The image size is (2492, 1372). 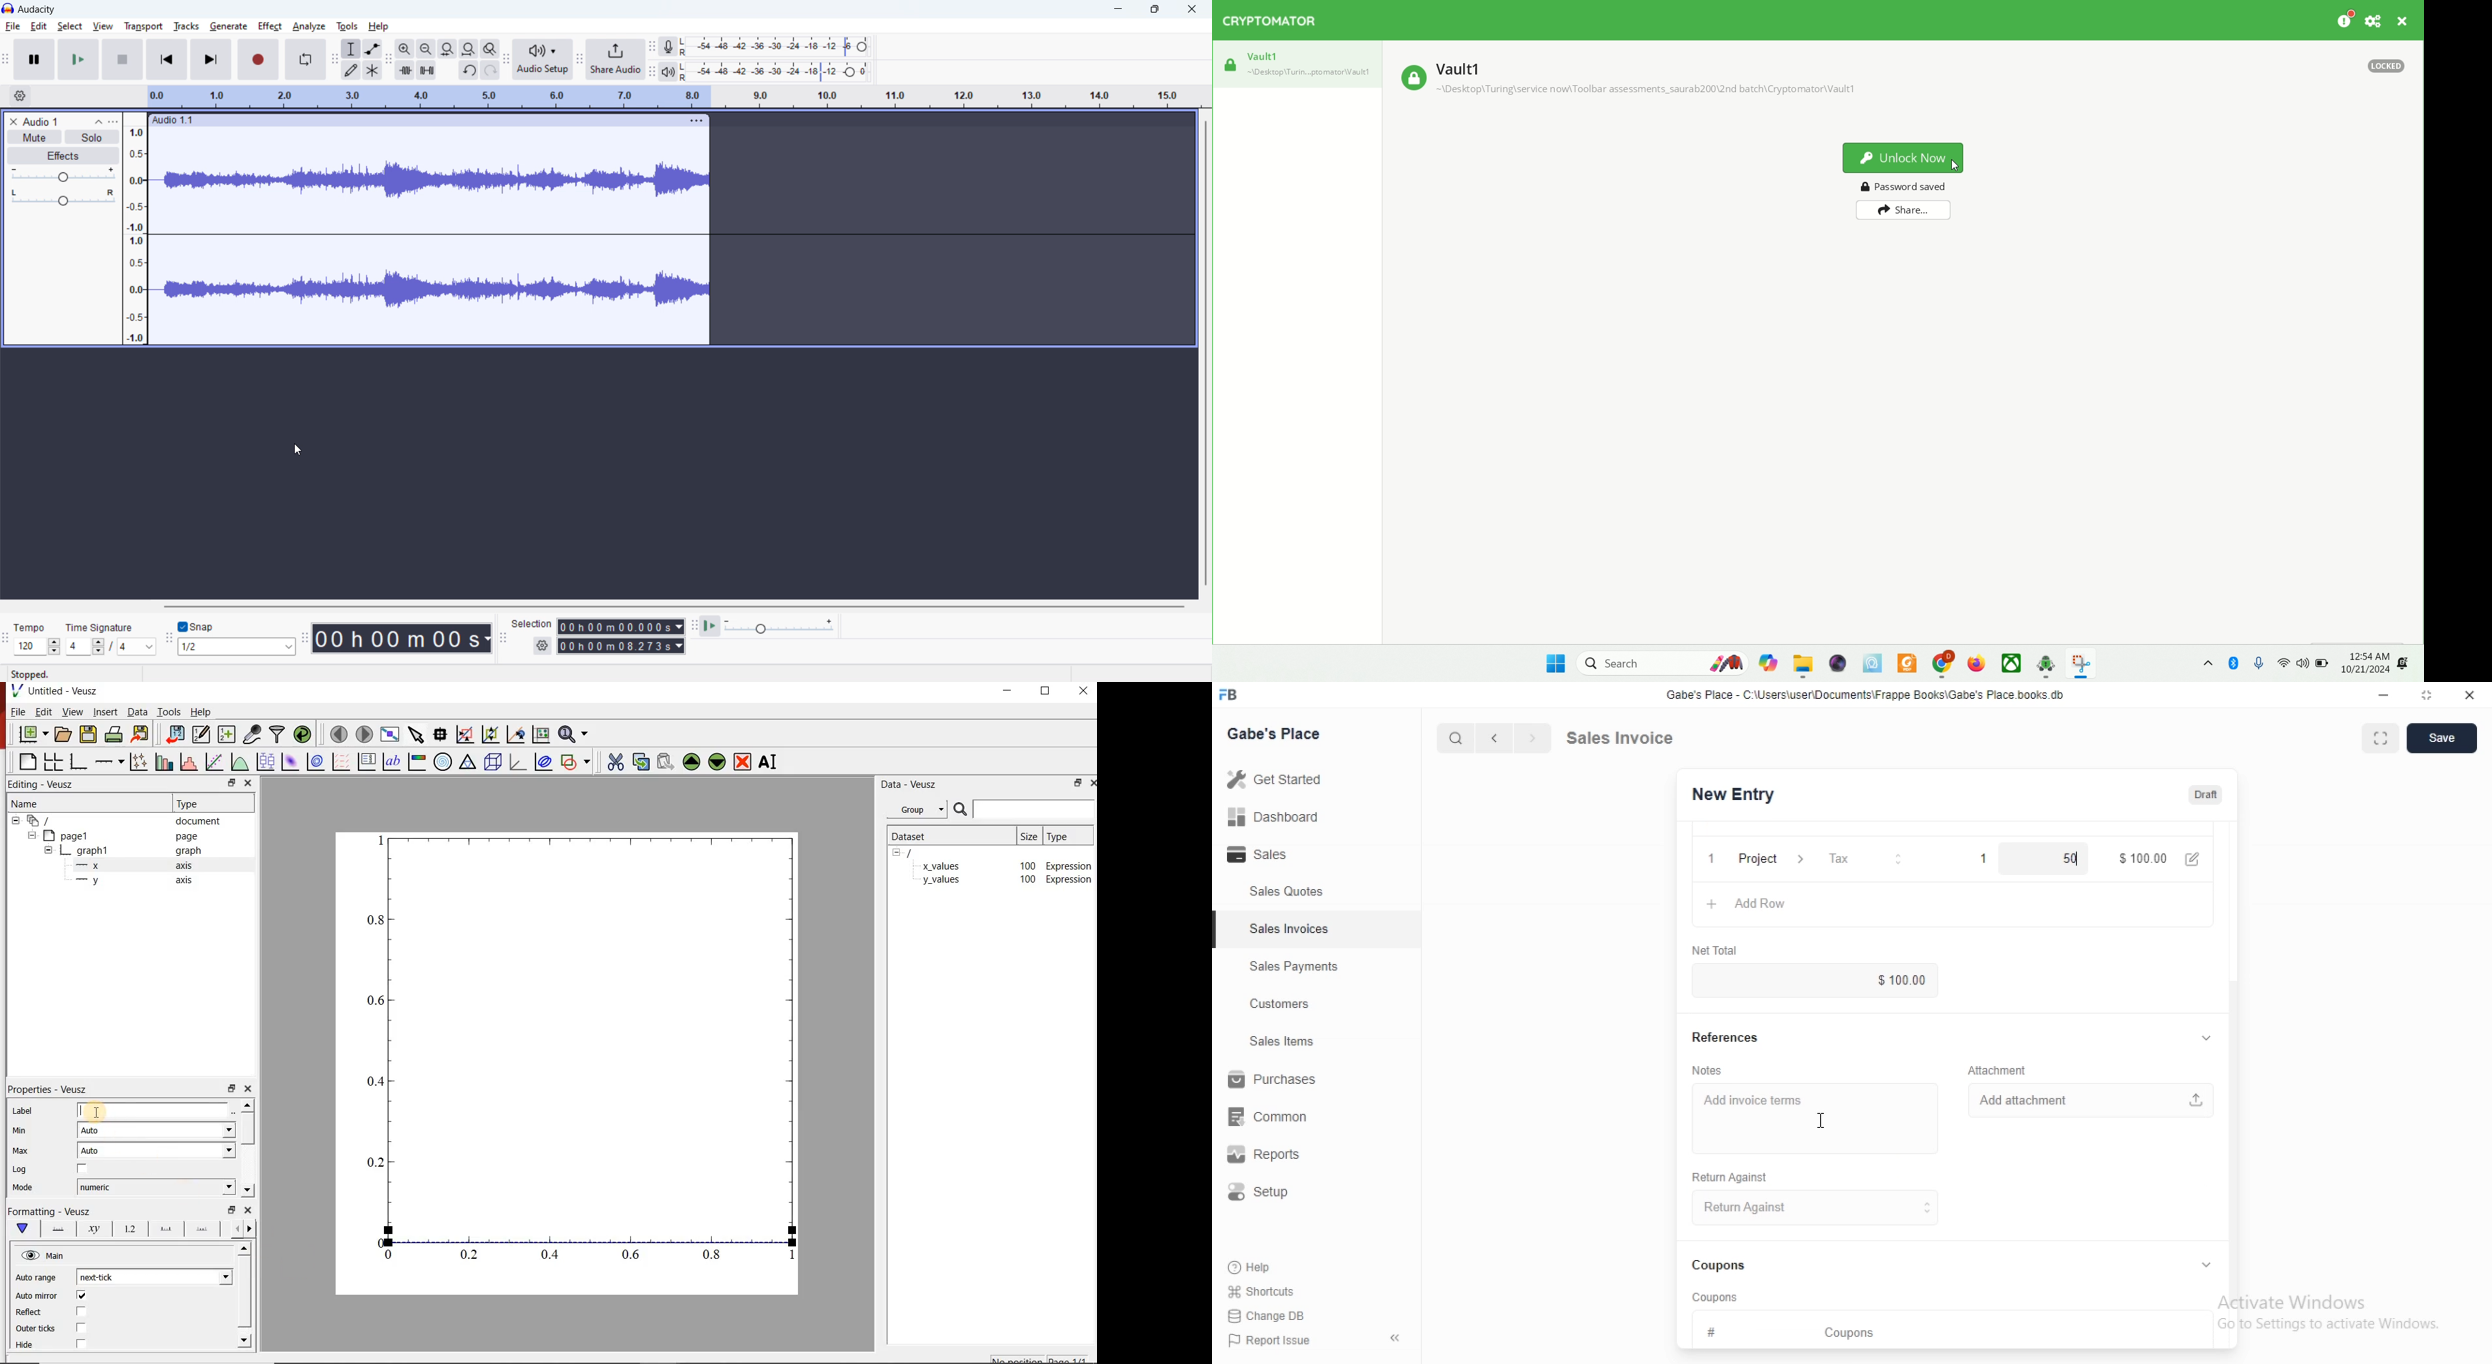 I want to click on Add invoice terms, so click(x=1807, y=1110).